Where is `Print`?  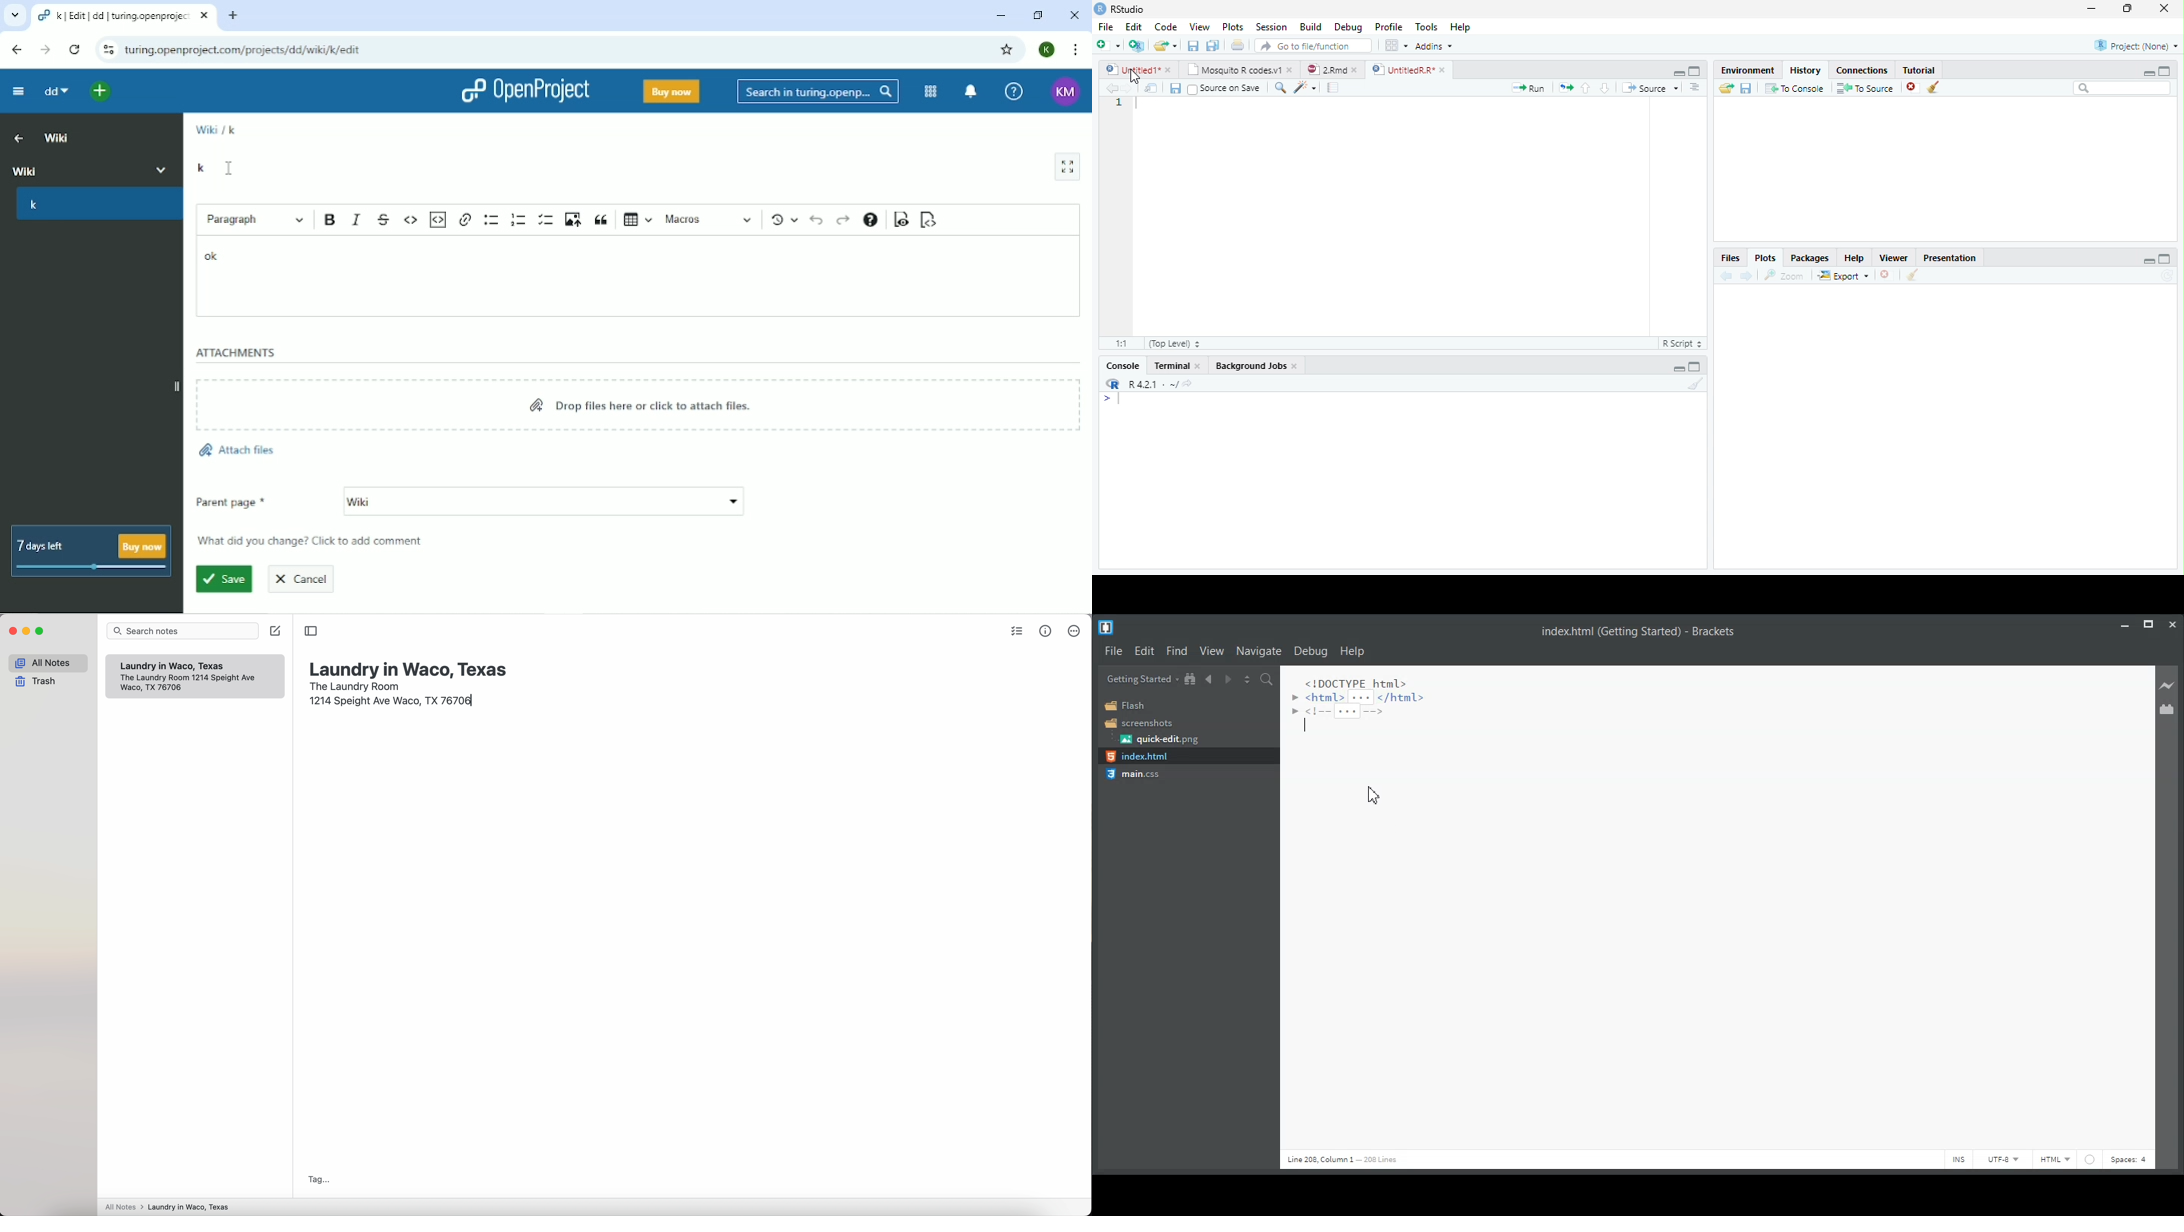
Print is located at coordinates (1238, 46).